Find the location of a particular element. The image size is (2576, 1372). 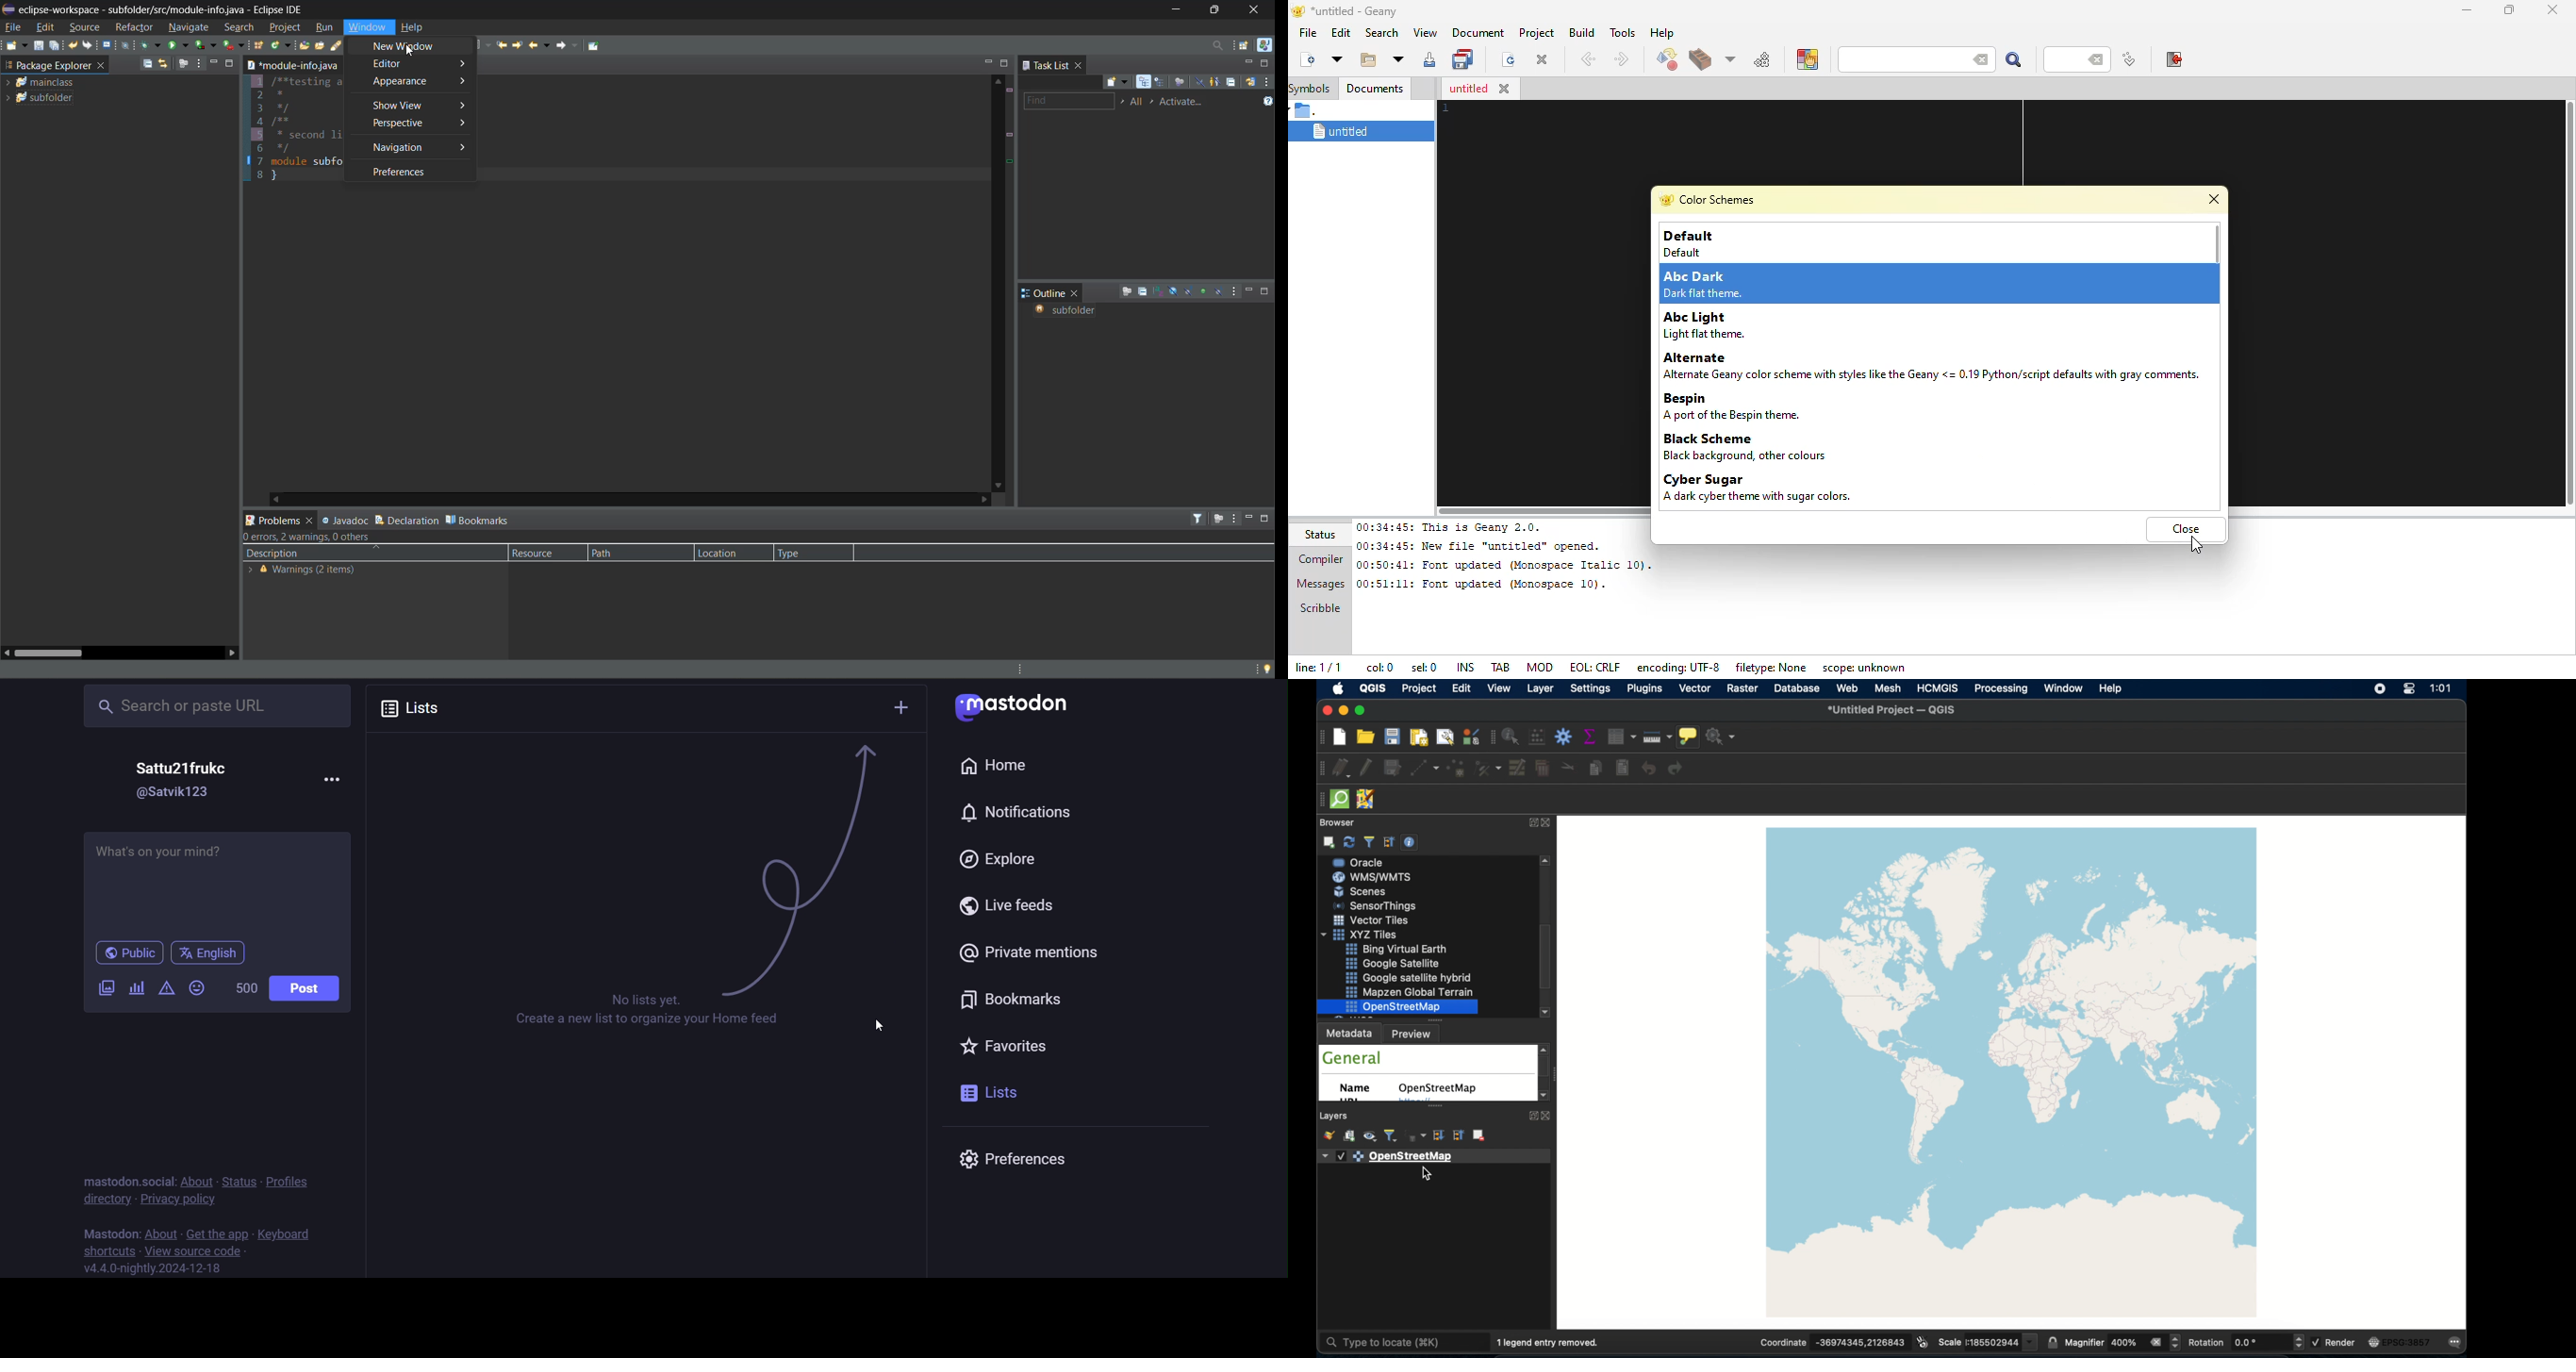

open existing is located at coordinates (1366, 59).